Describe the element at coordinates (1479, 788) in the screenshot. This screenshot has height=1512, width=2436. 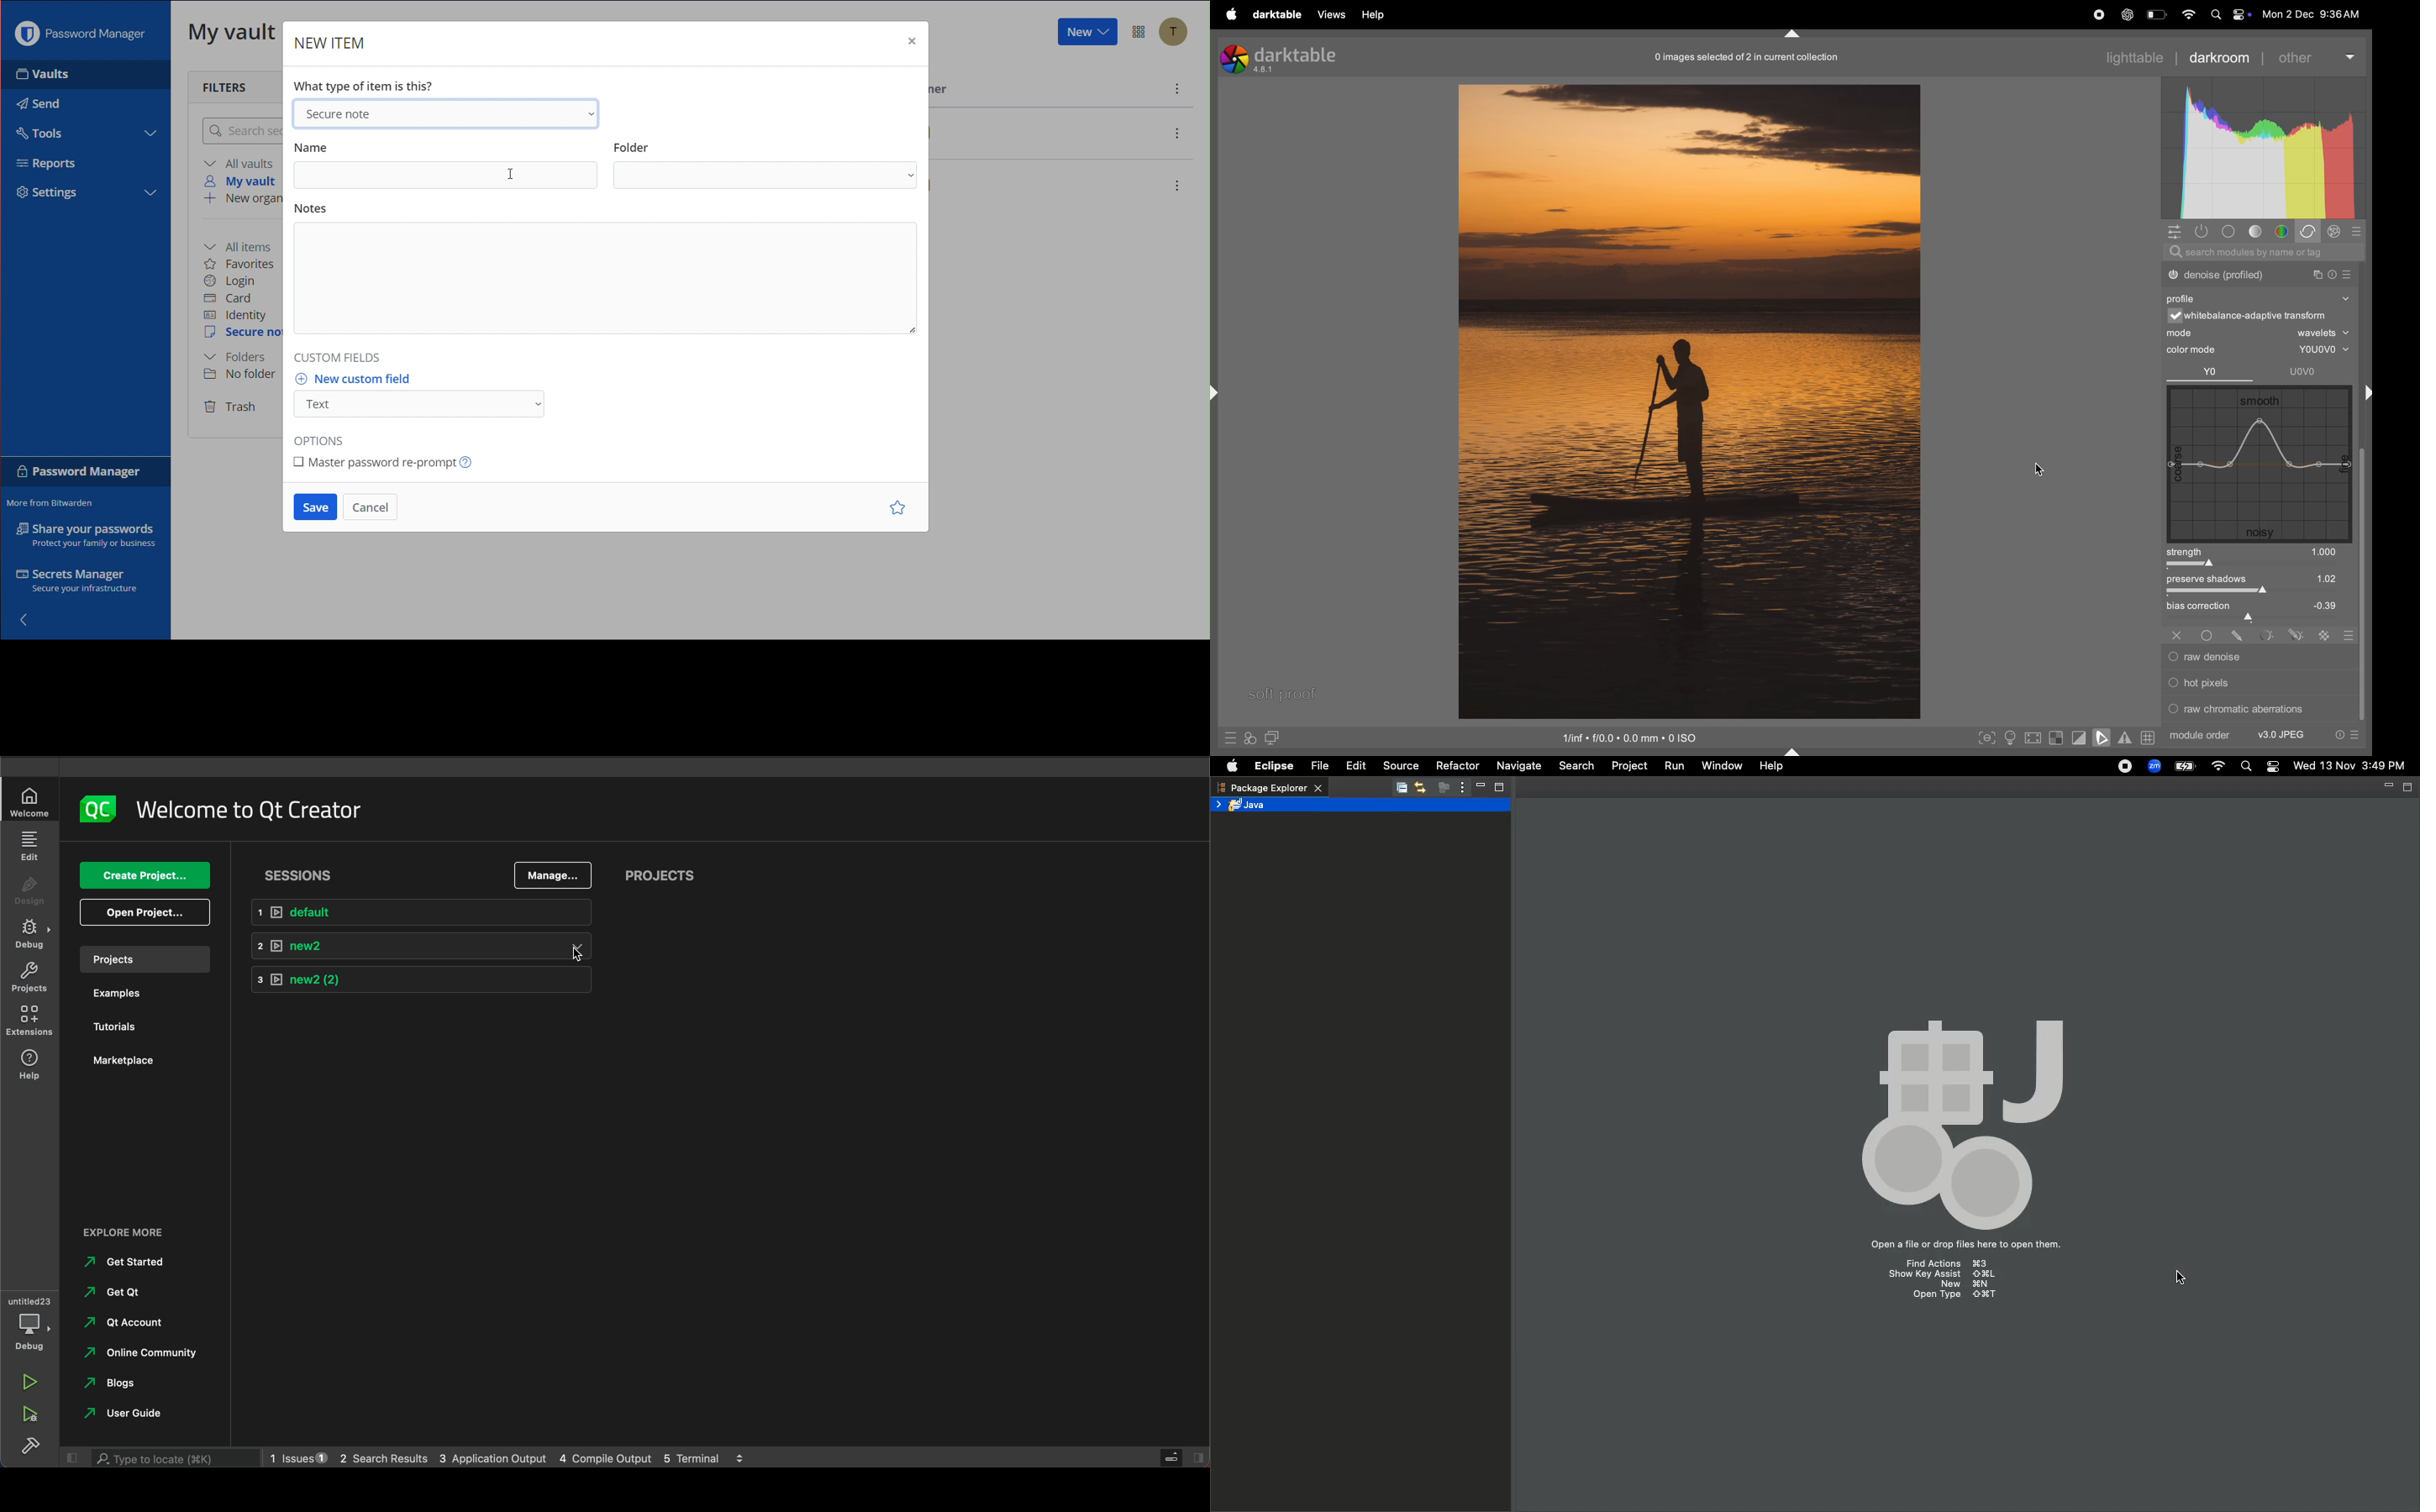
I see `Minimize` at that location.